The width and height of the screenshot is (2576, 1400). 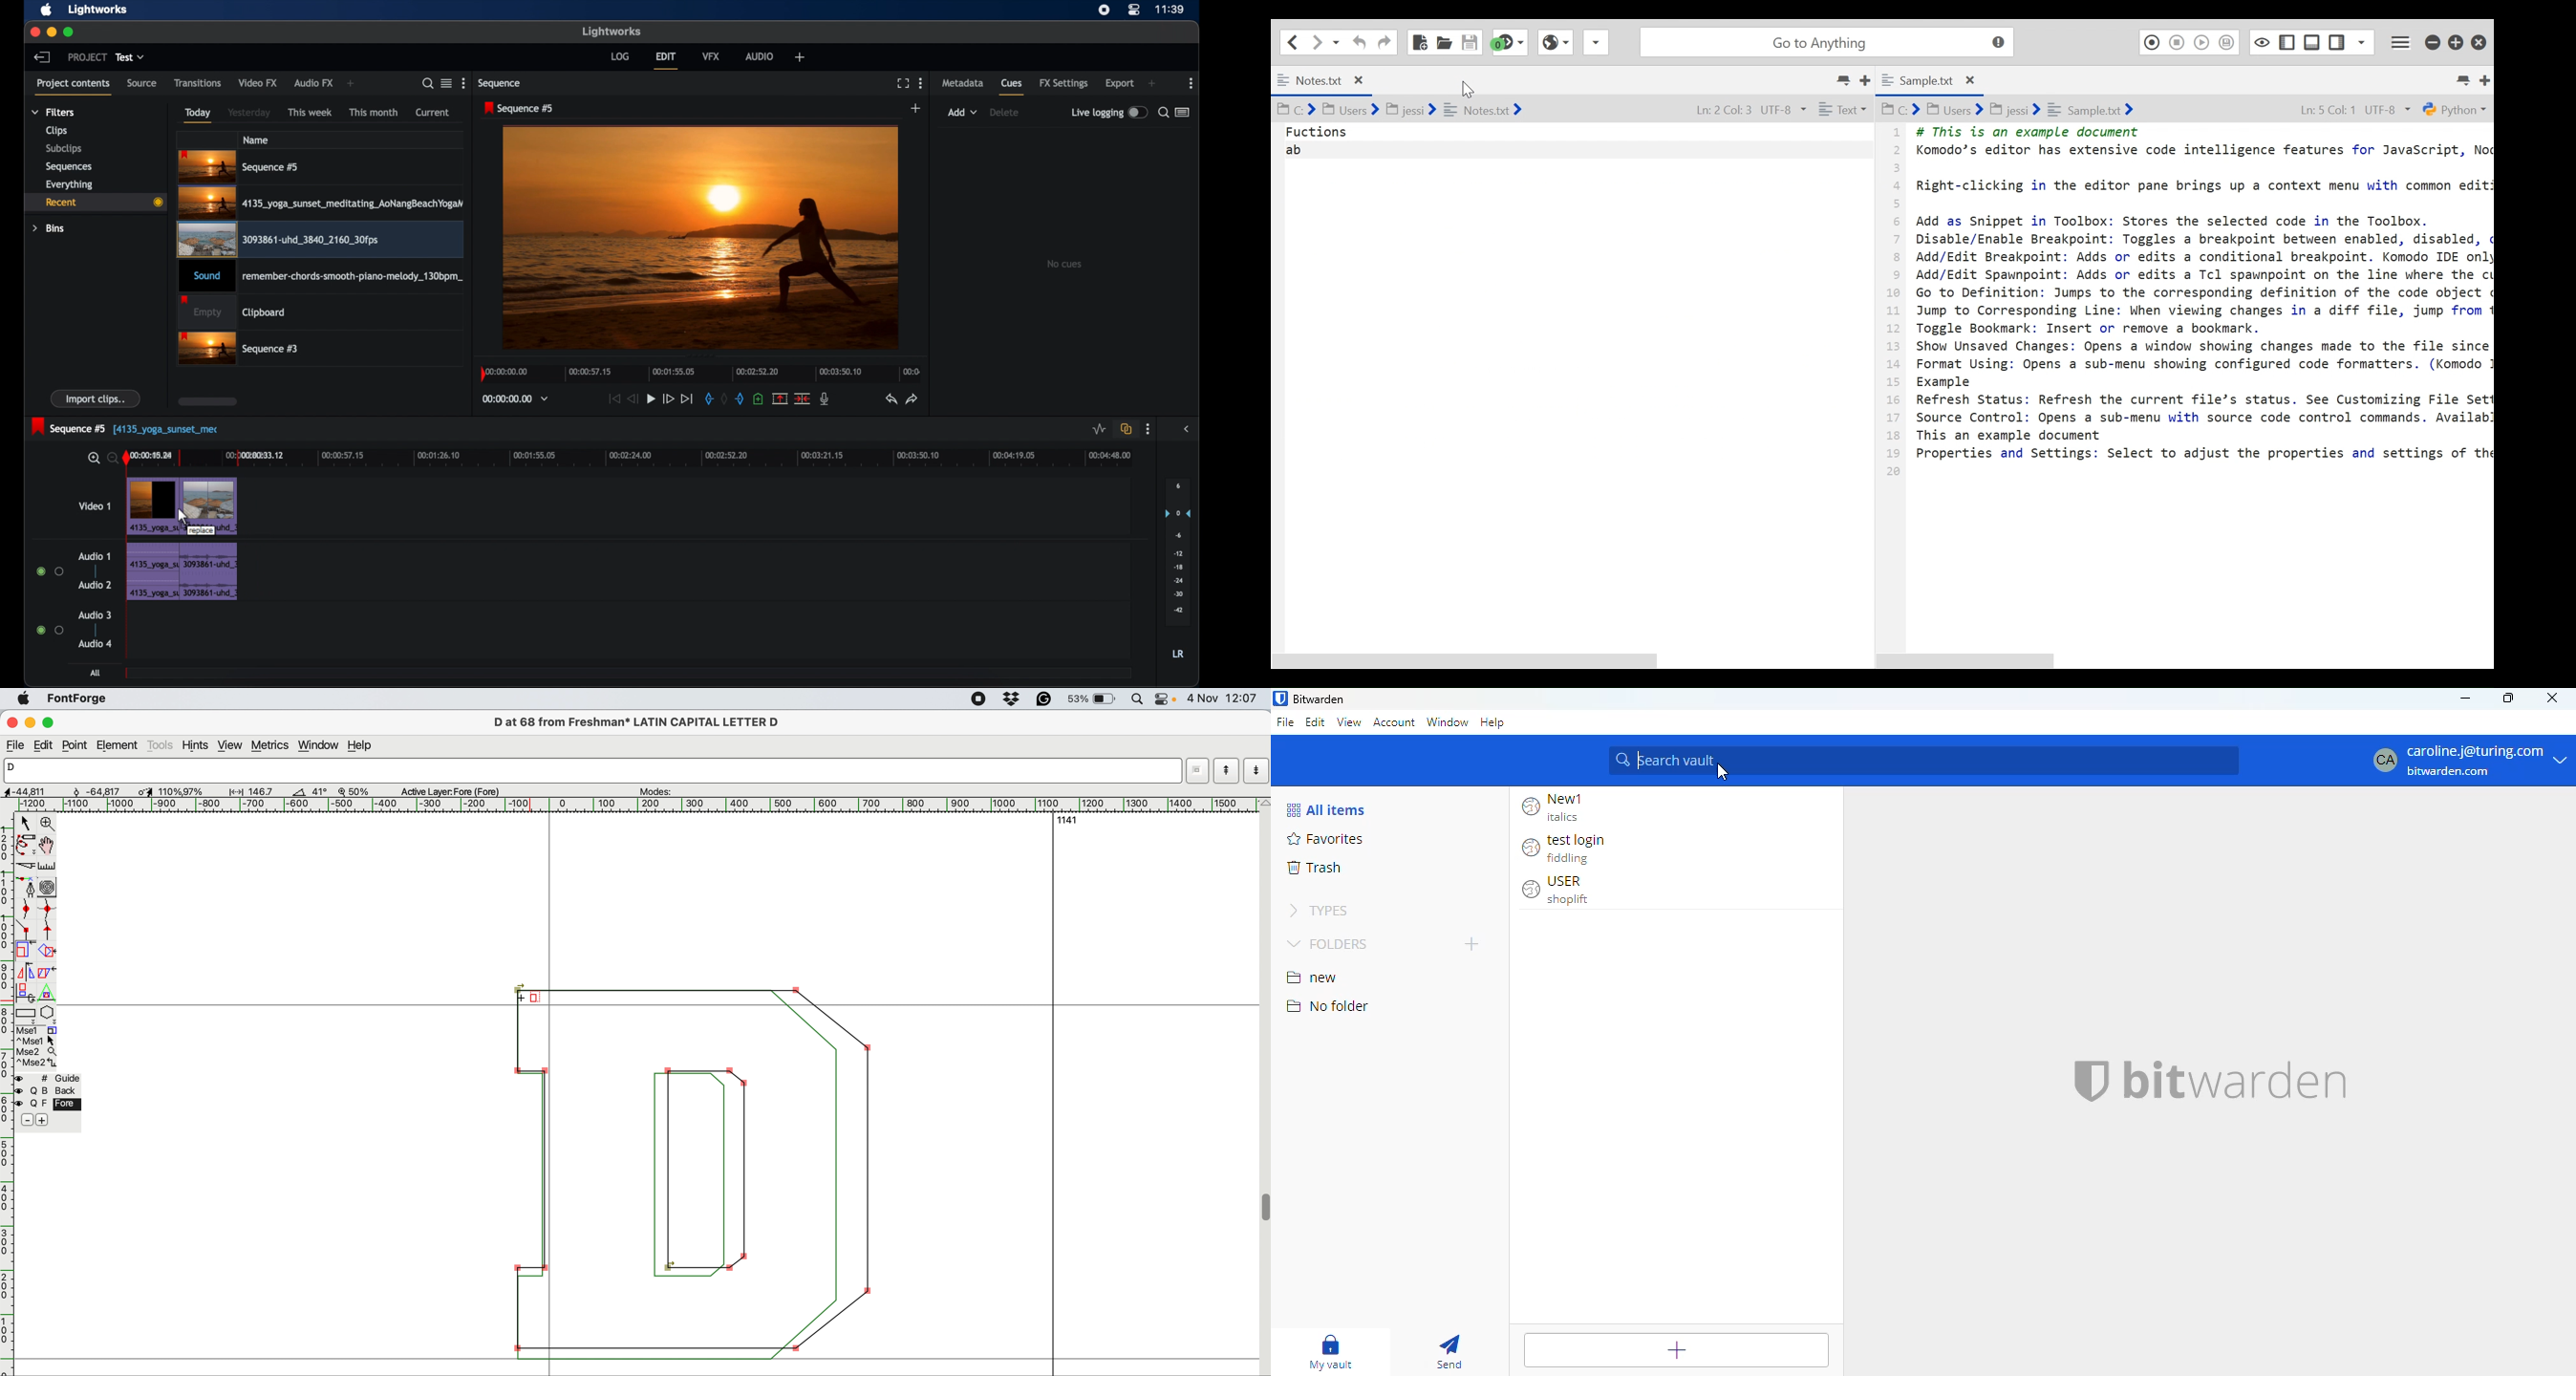 What do you see at coordinates (2093, 1081) in the screenshot?
I see `logo` at bounding box center [2093, 1081].